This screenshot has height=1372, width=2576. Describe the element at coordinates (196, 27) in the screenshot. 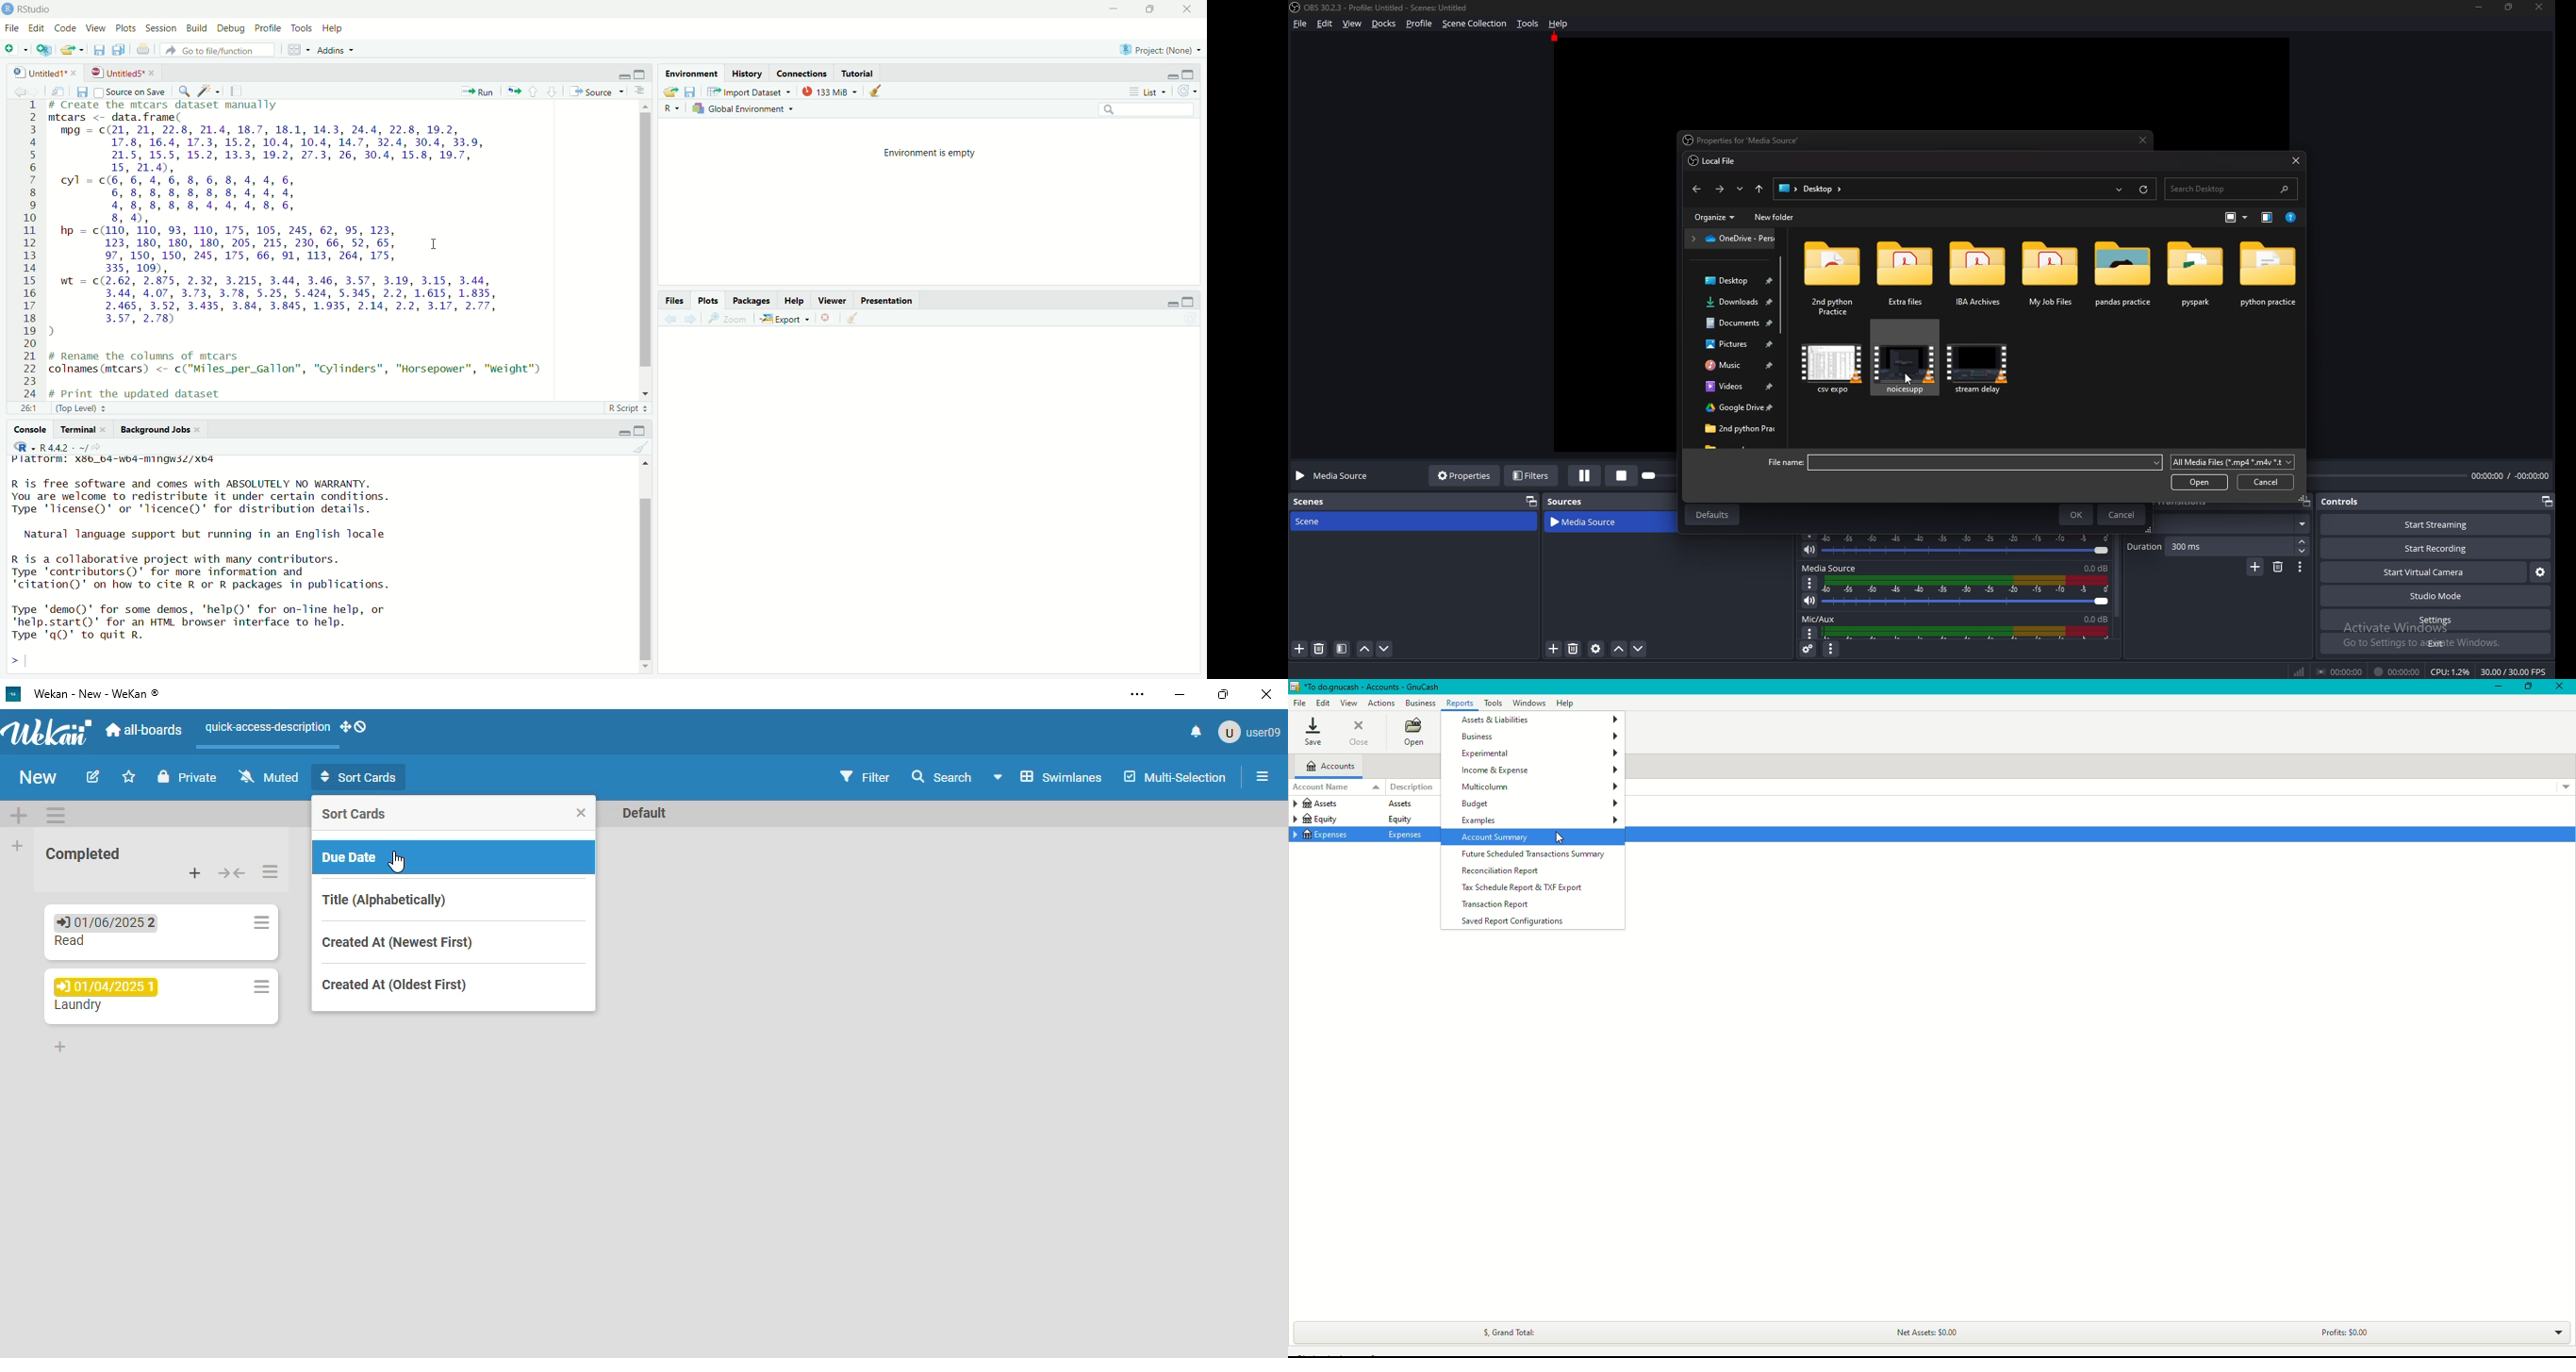

I see `Build` at that location.